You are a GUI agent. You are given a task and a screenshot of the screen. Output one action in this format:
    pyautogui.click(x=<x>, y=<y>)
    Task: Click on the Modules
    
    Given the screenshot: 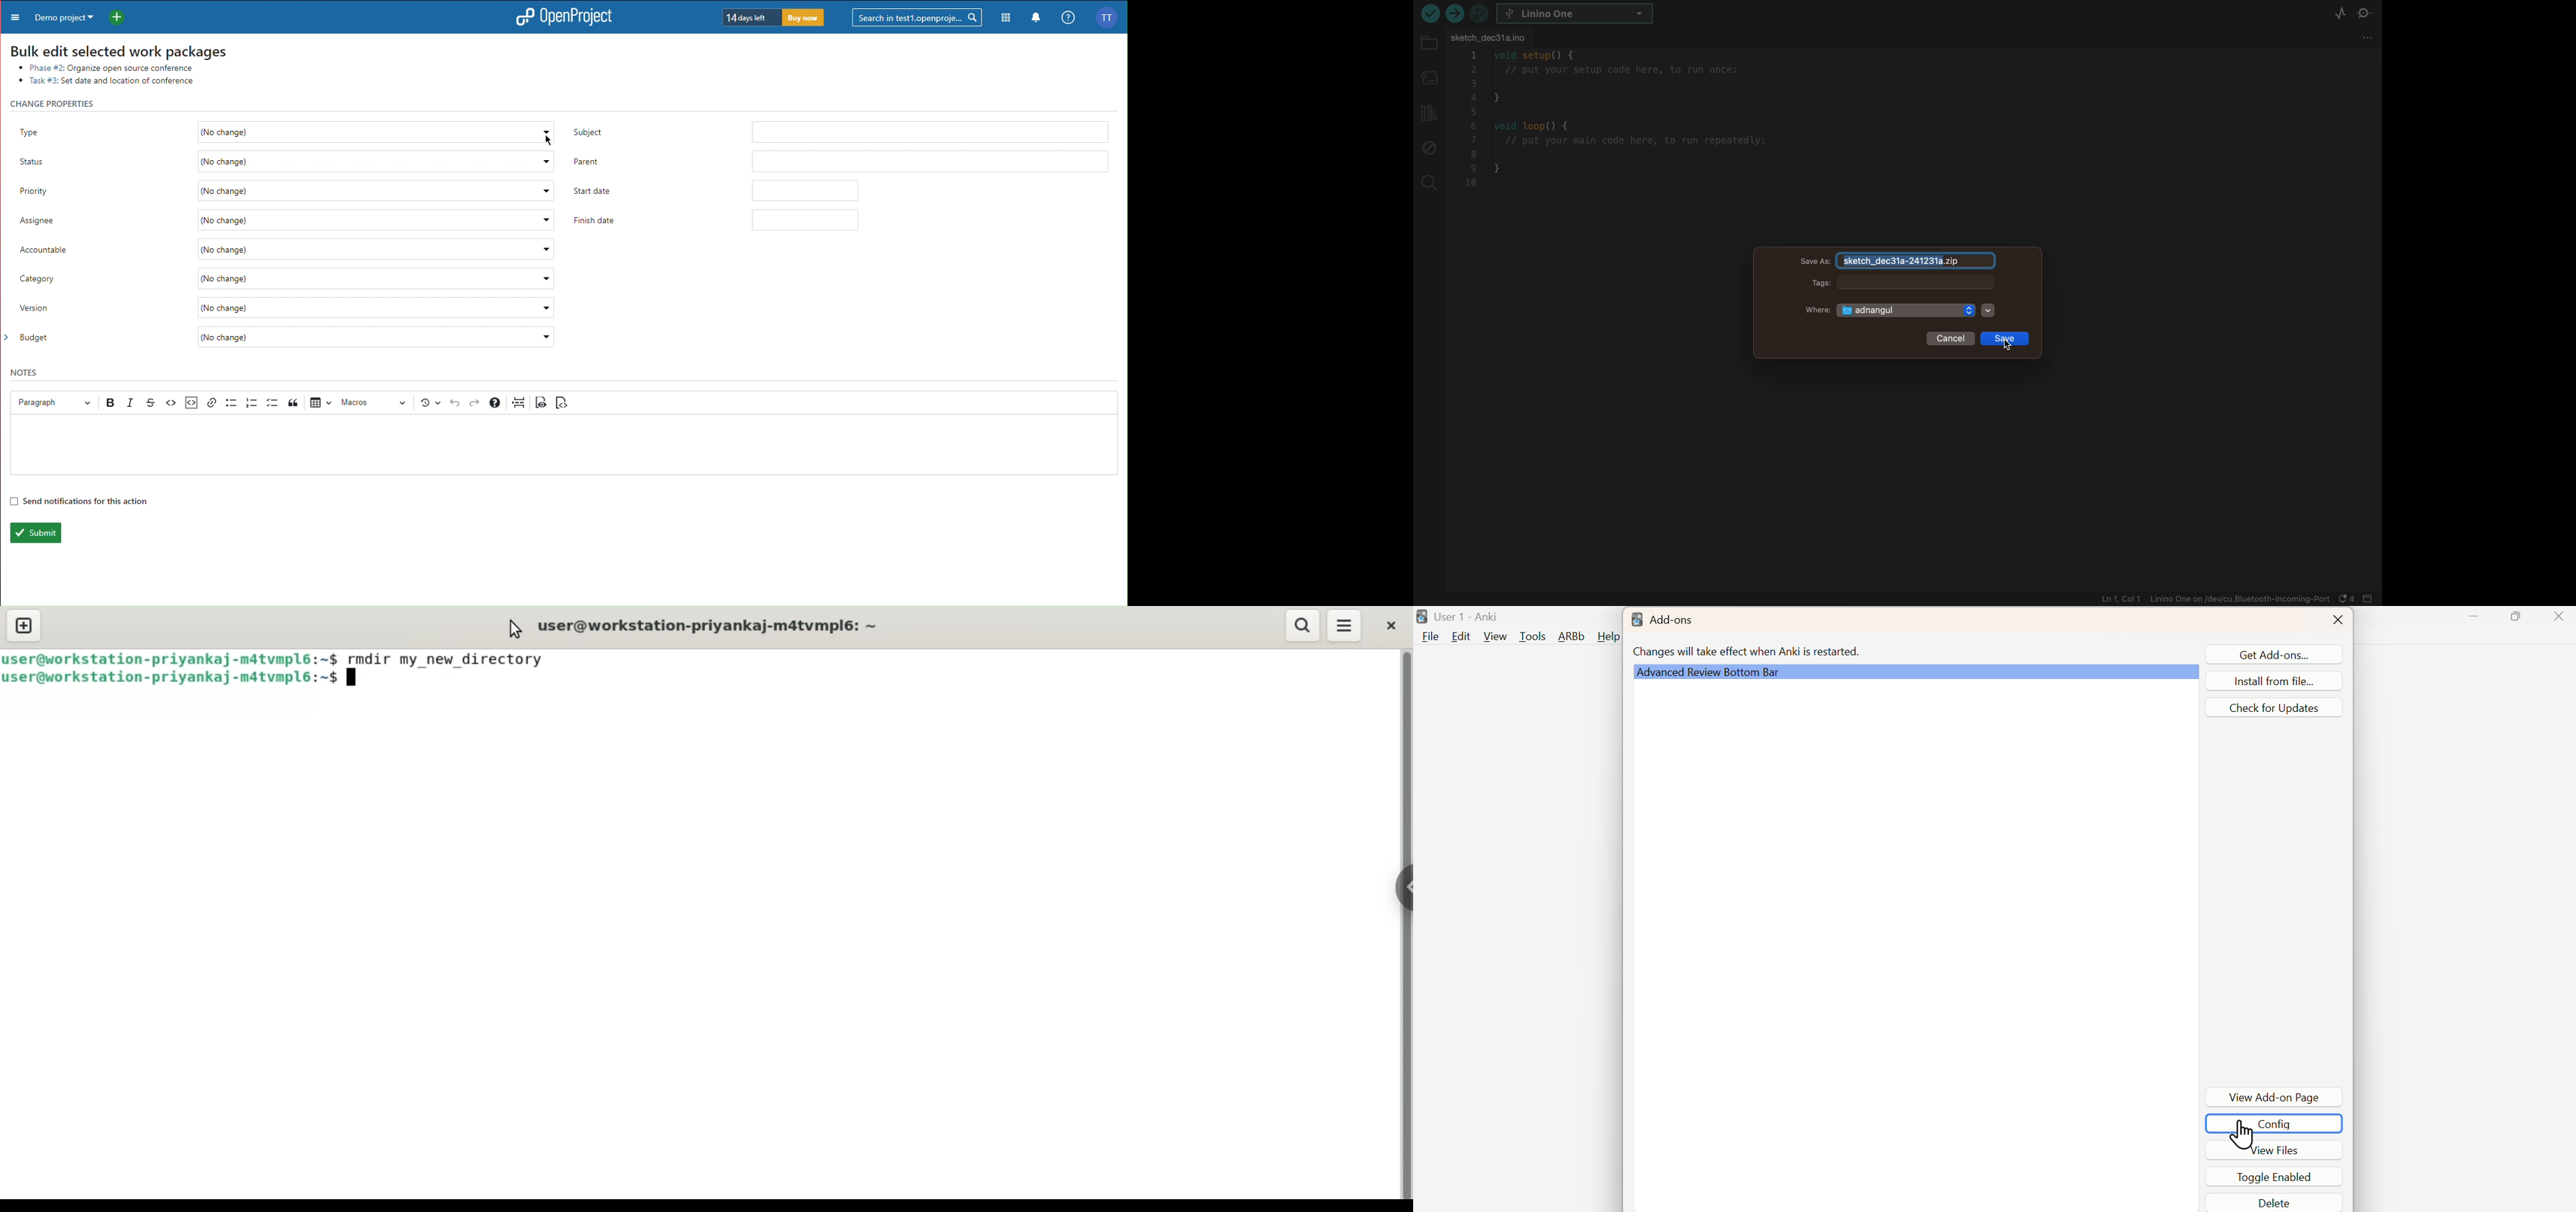 What is the action you would take?
    pyautogui.click(x=1007, y=18)
    